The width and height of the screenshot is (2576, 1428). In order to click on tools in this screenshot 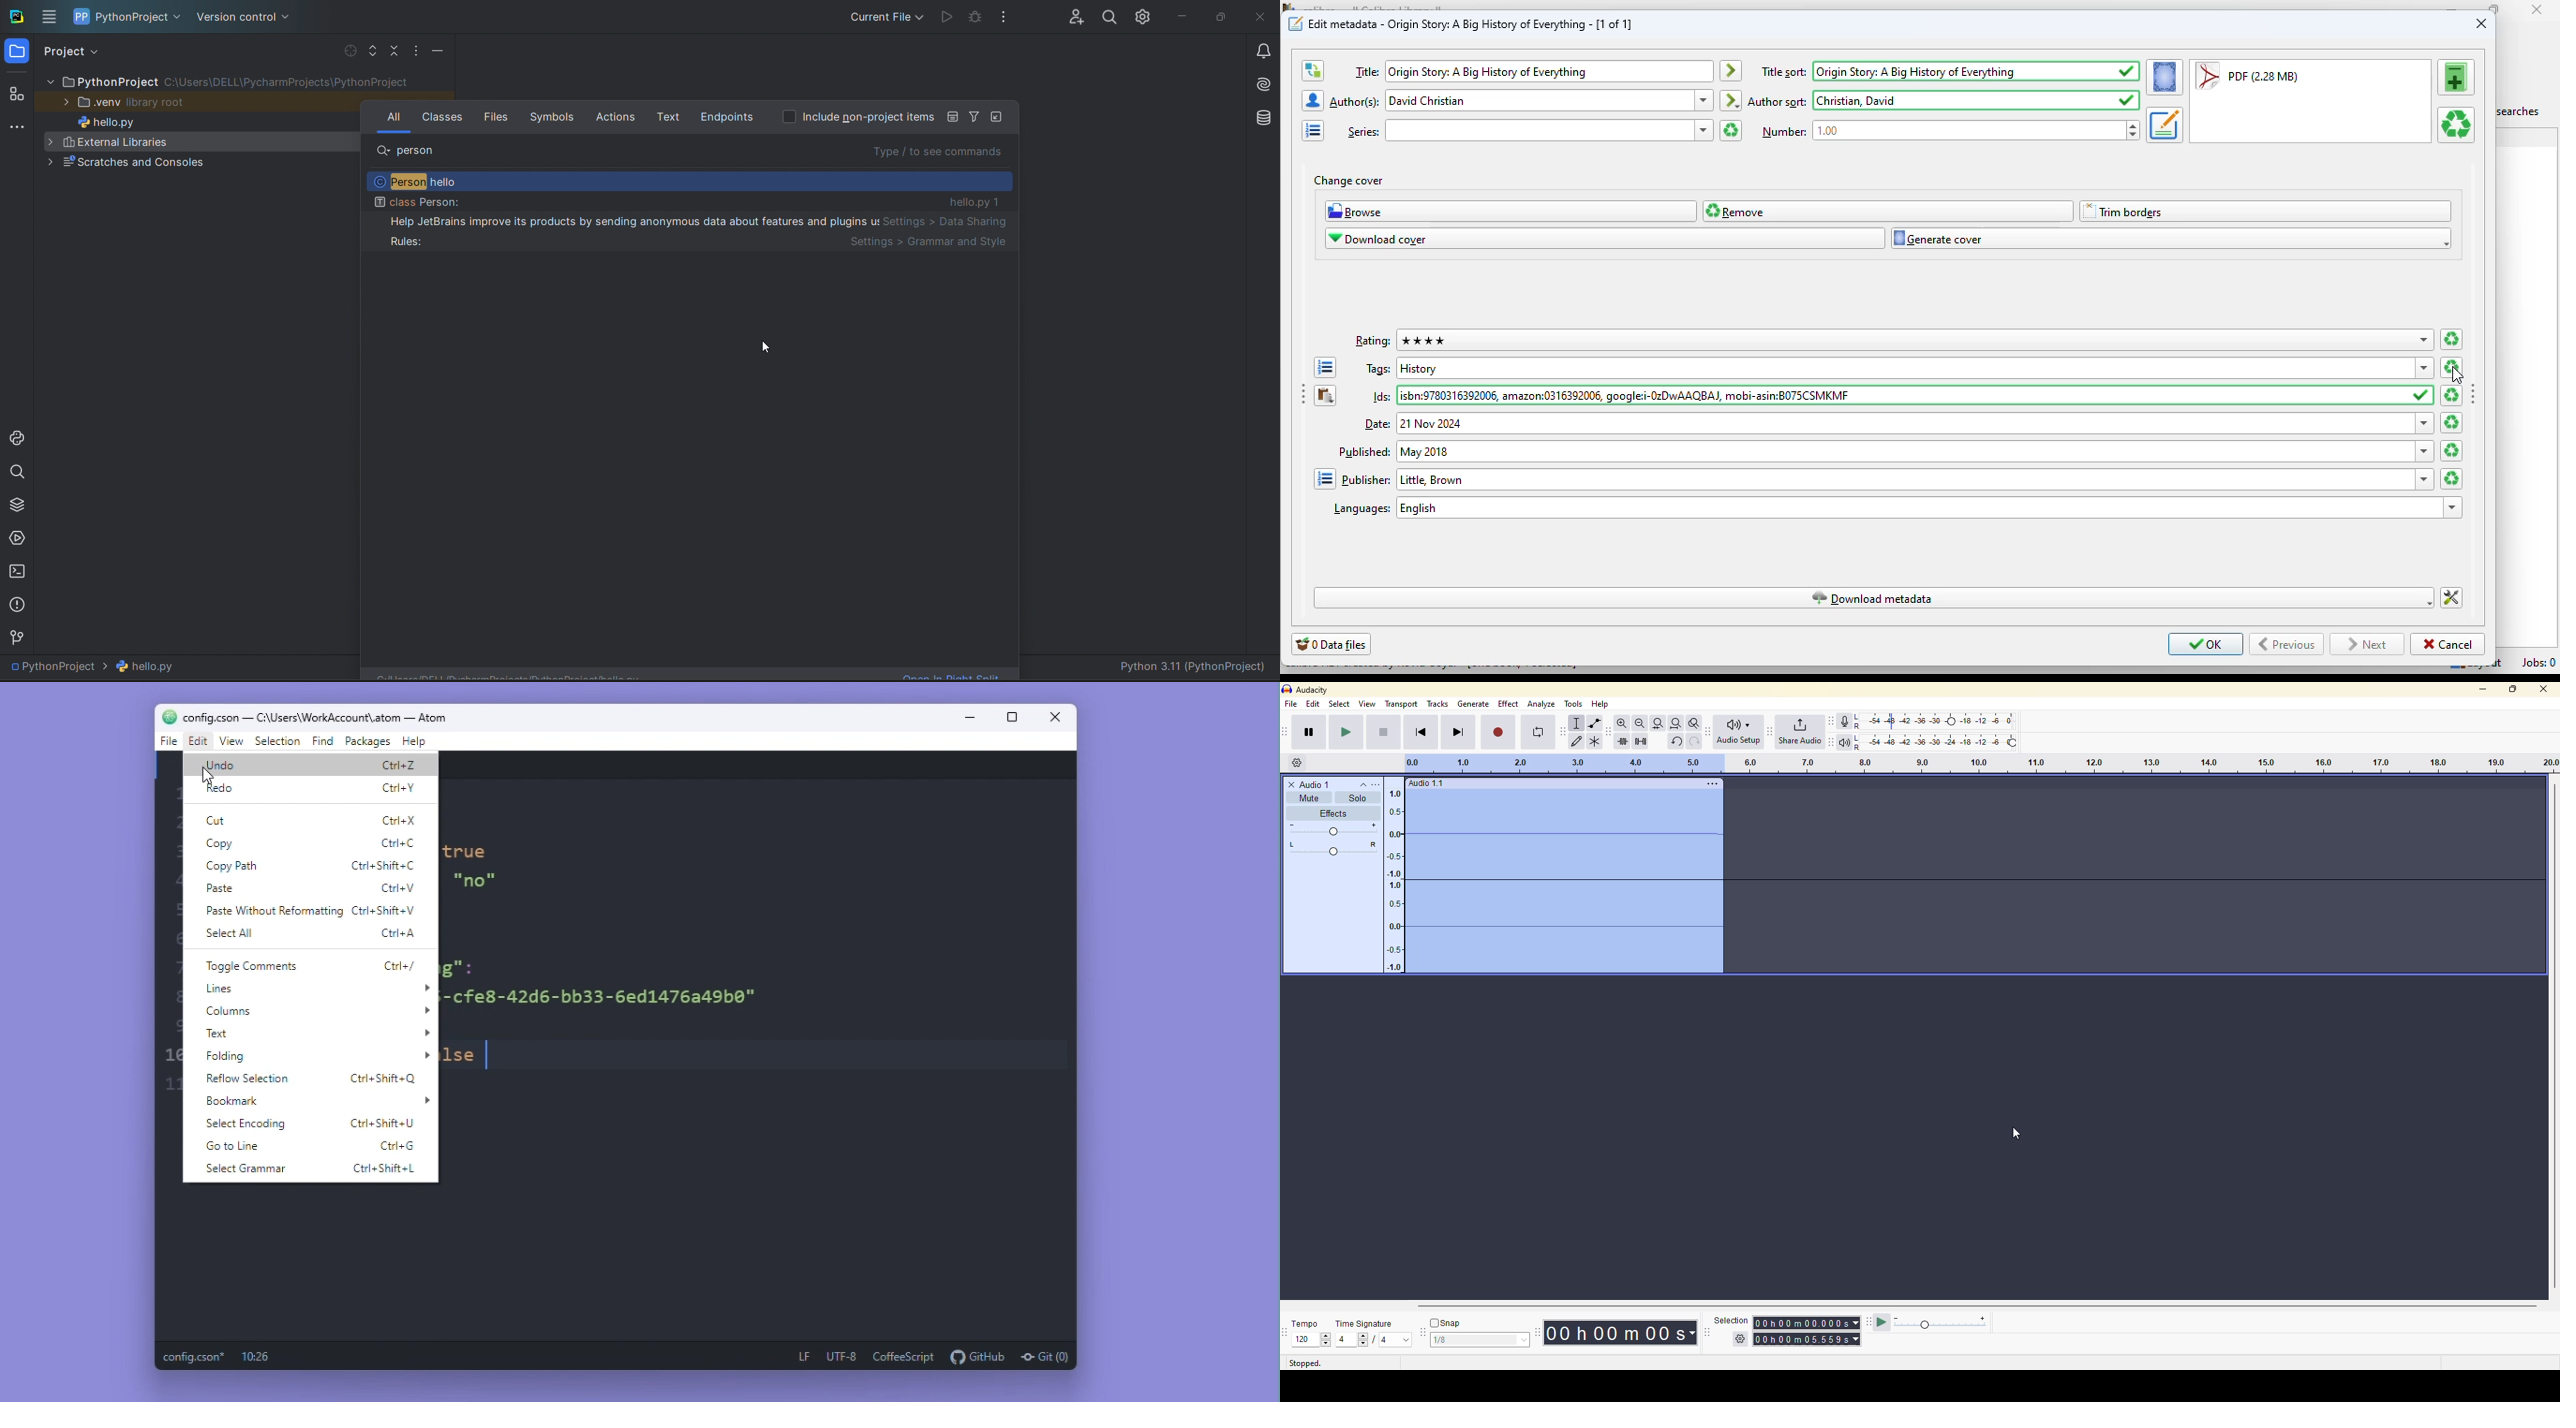, I will do `click(1573, 703)`.